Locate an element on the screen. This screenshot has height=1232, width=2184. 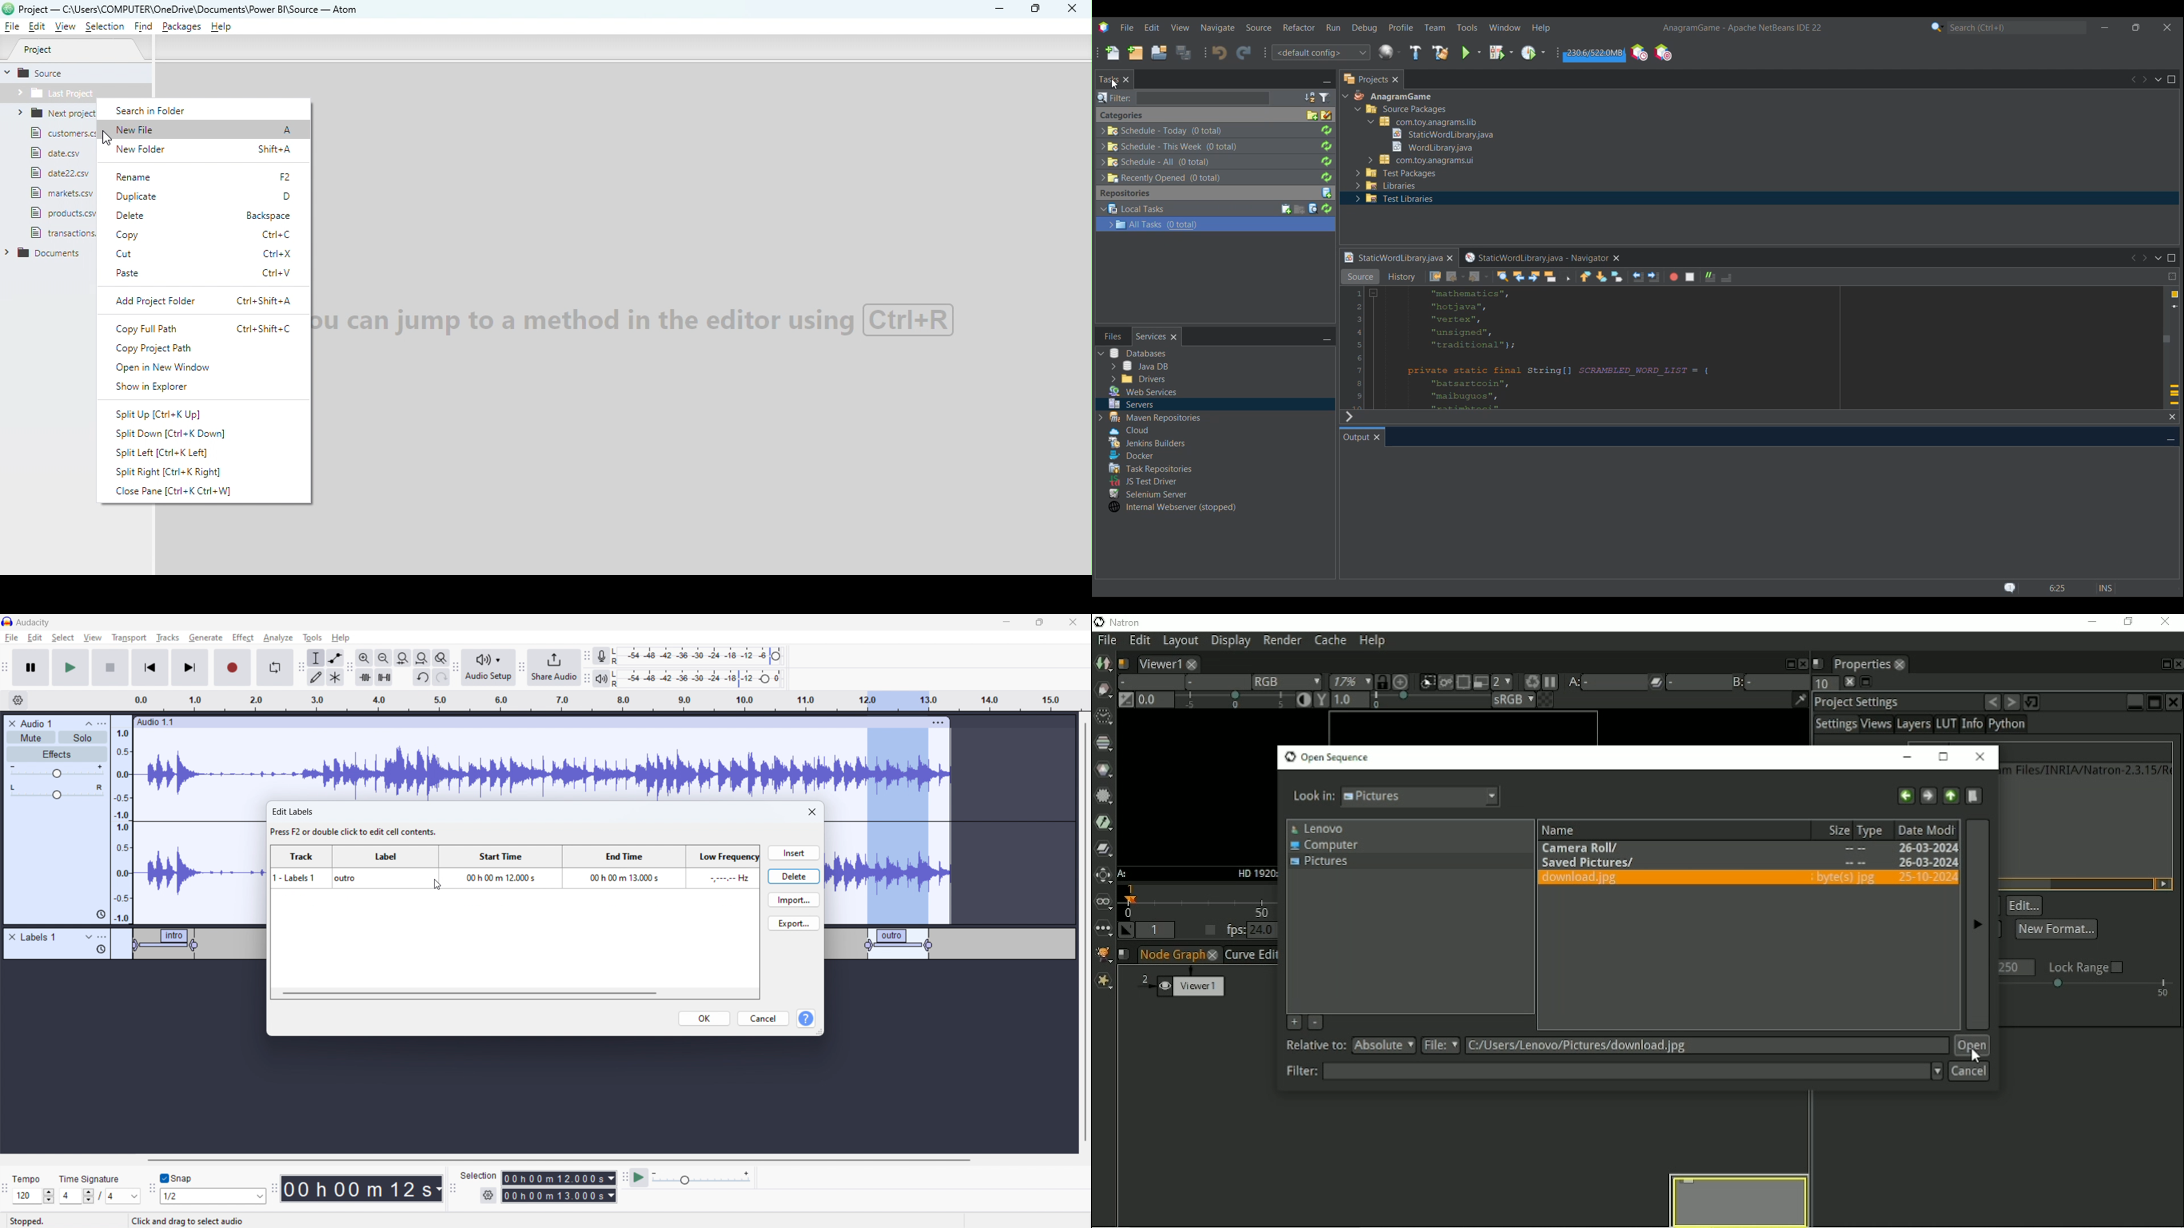
timeline is located at coordinates (135, 997).